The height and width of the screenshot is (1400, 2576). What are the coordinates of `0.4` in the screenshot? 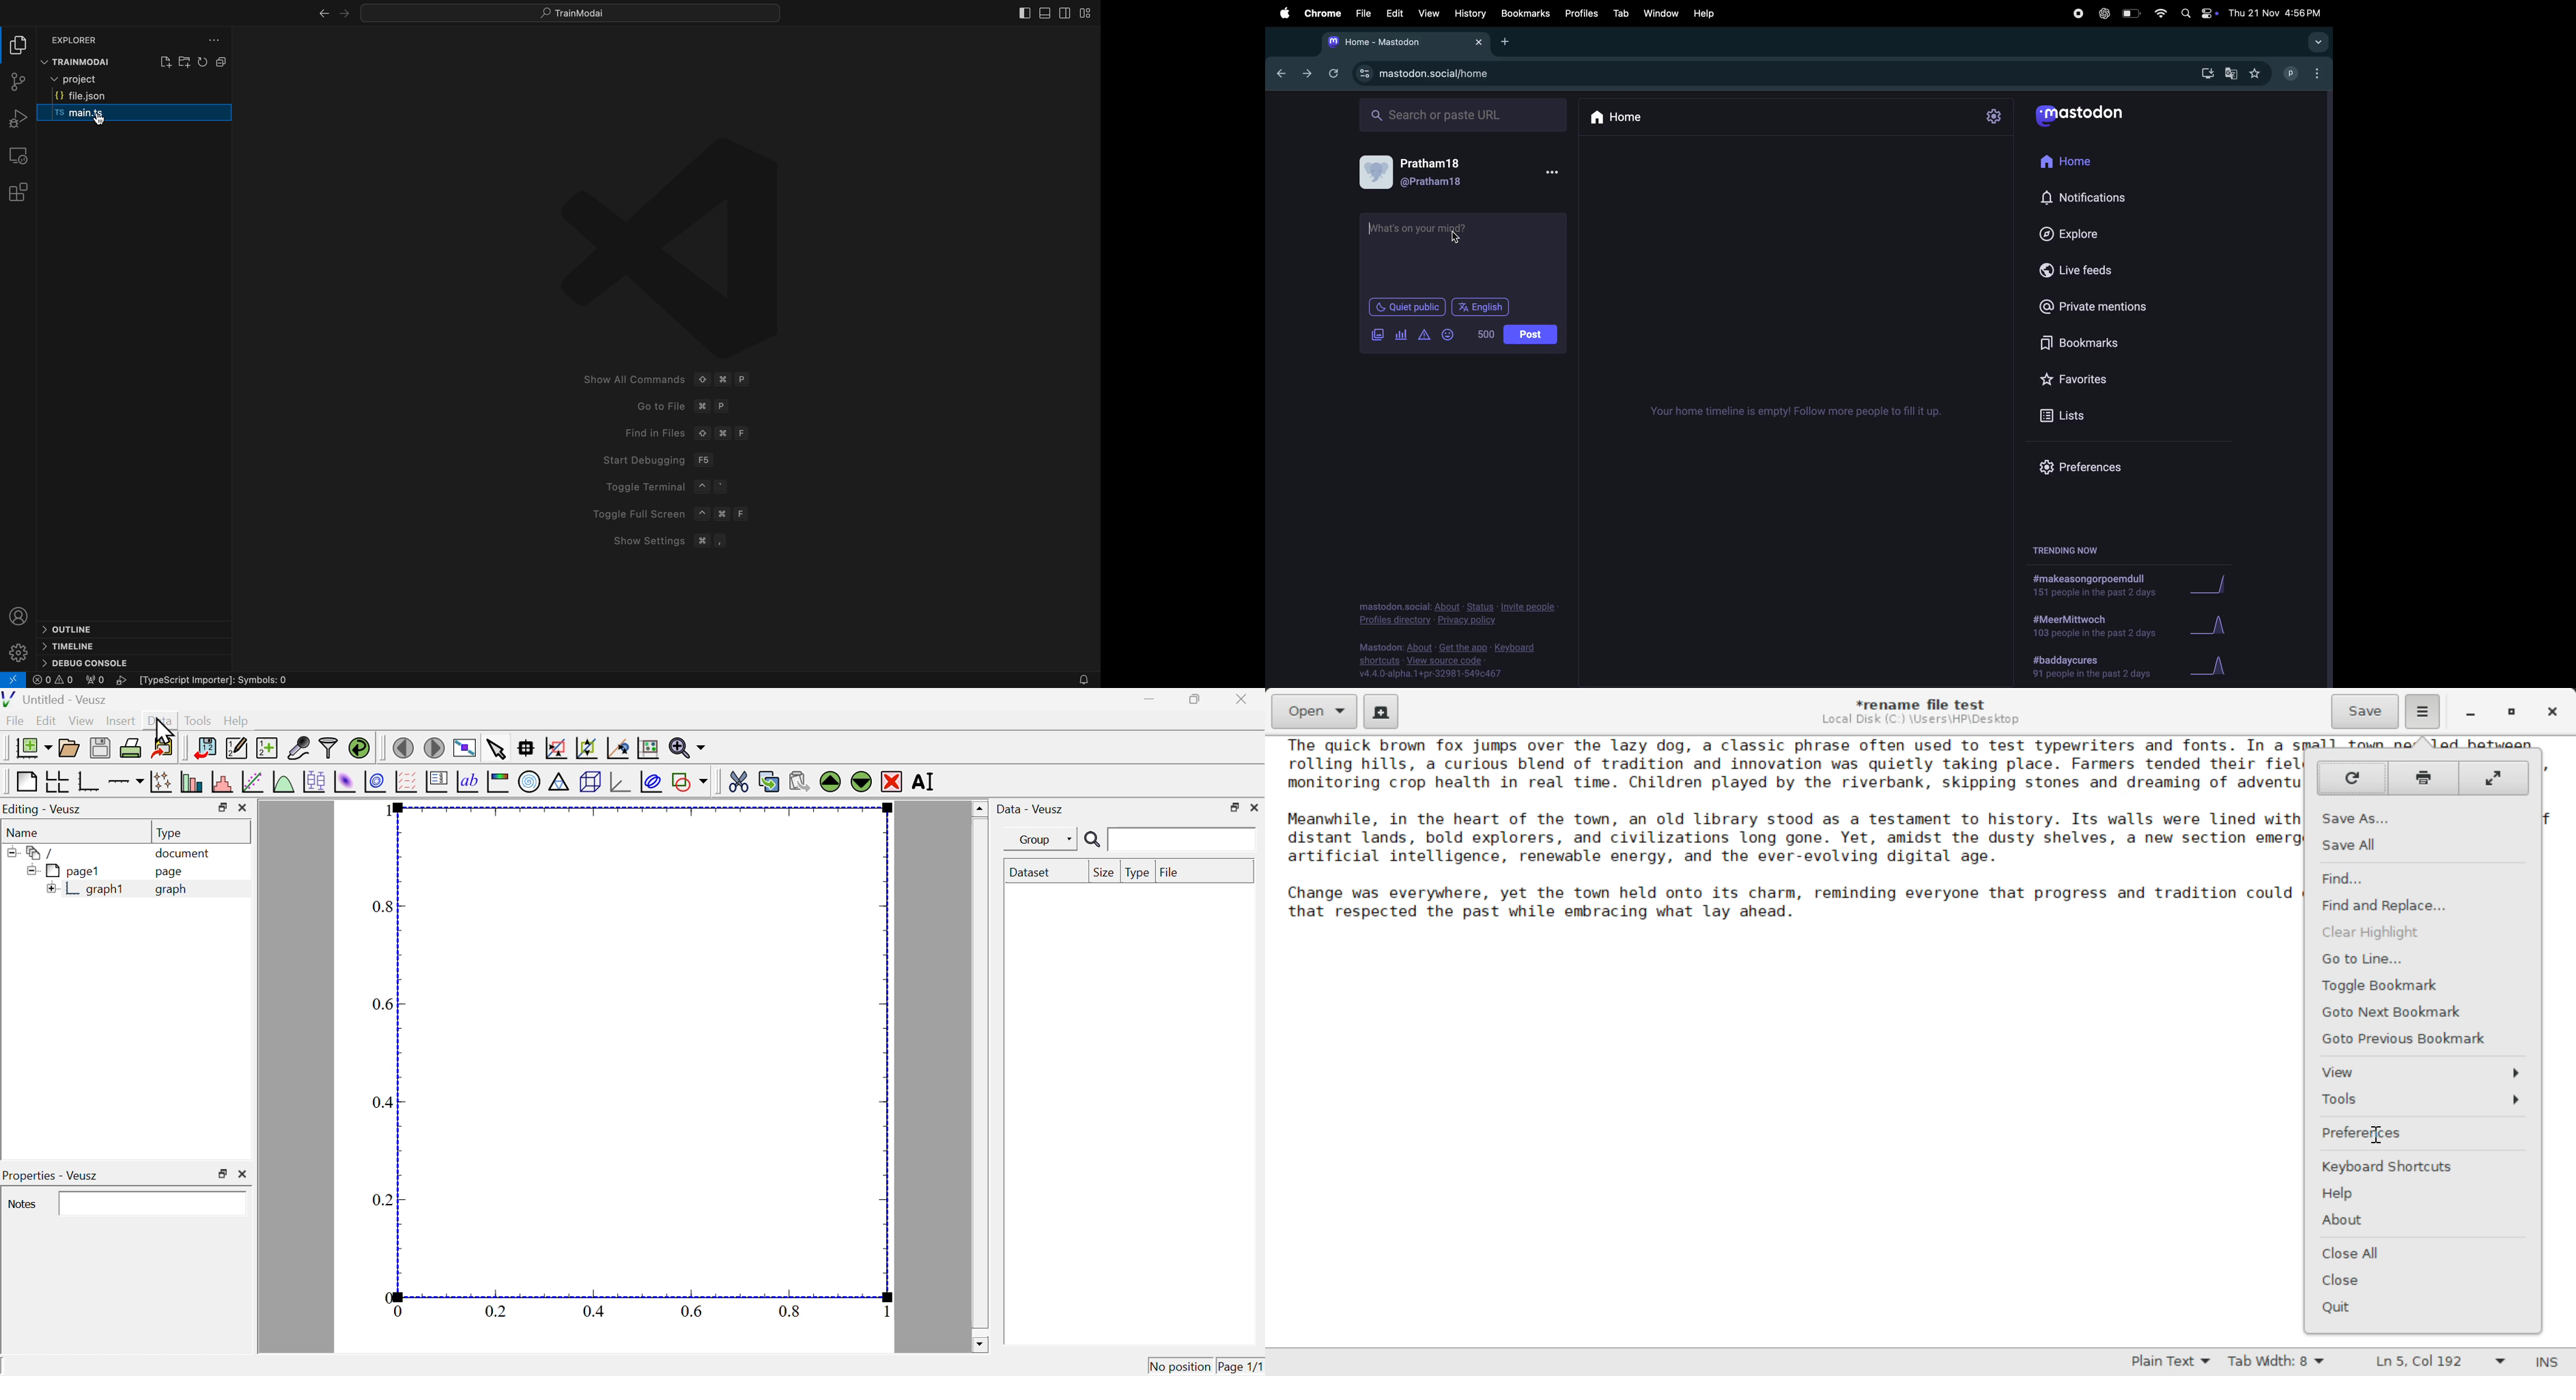 It's located at (594, 1311).